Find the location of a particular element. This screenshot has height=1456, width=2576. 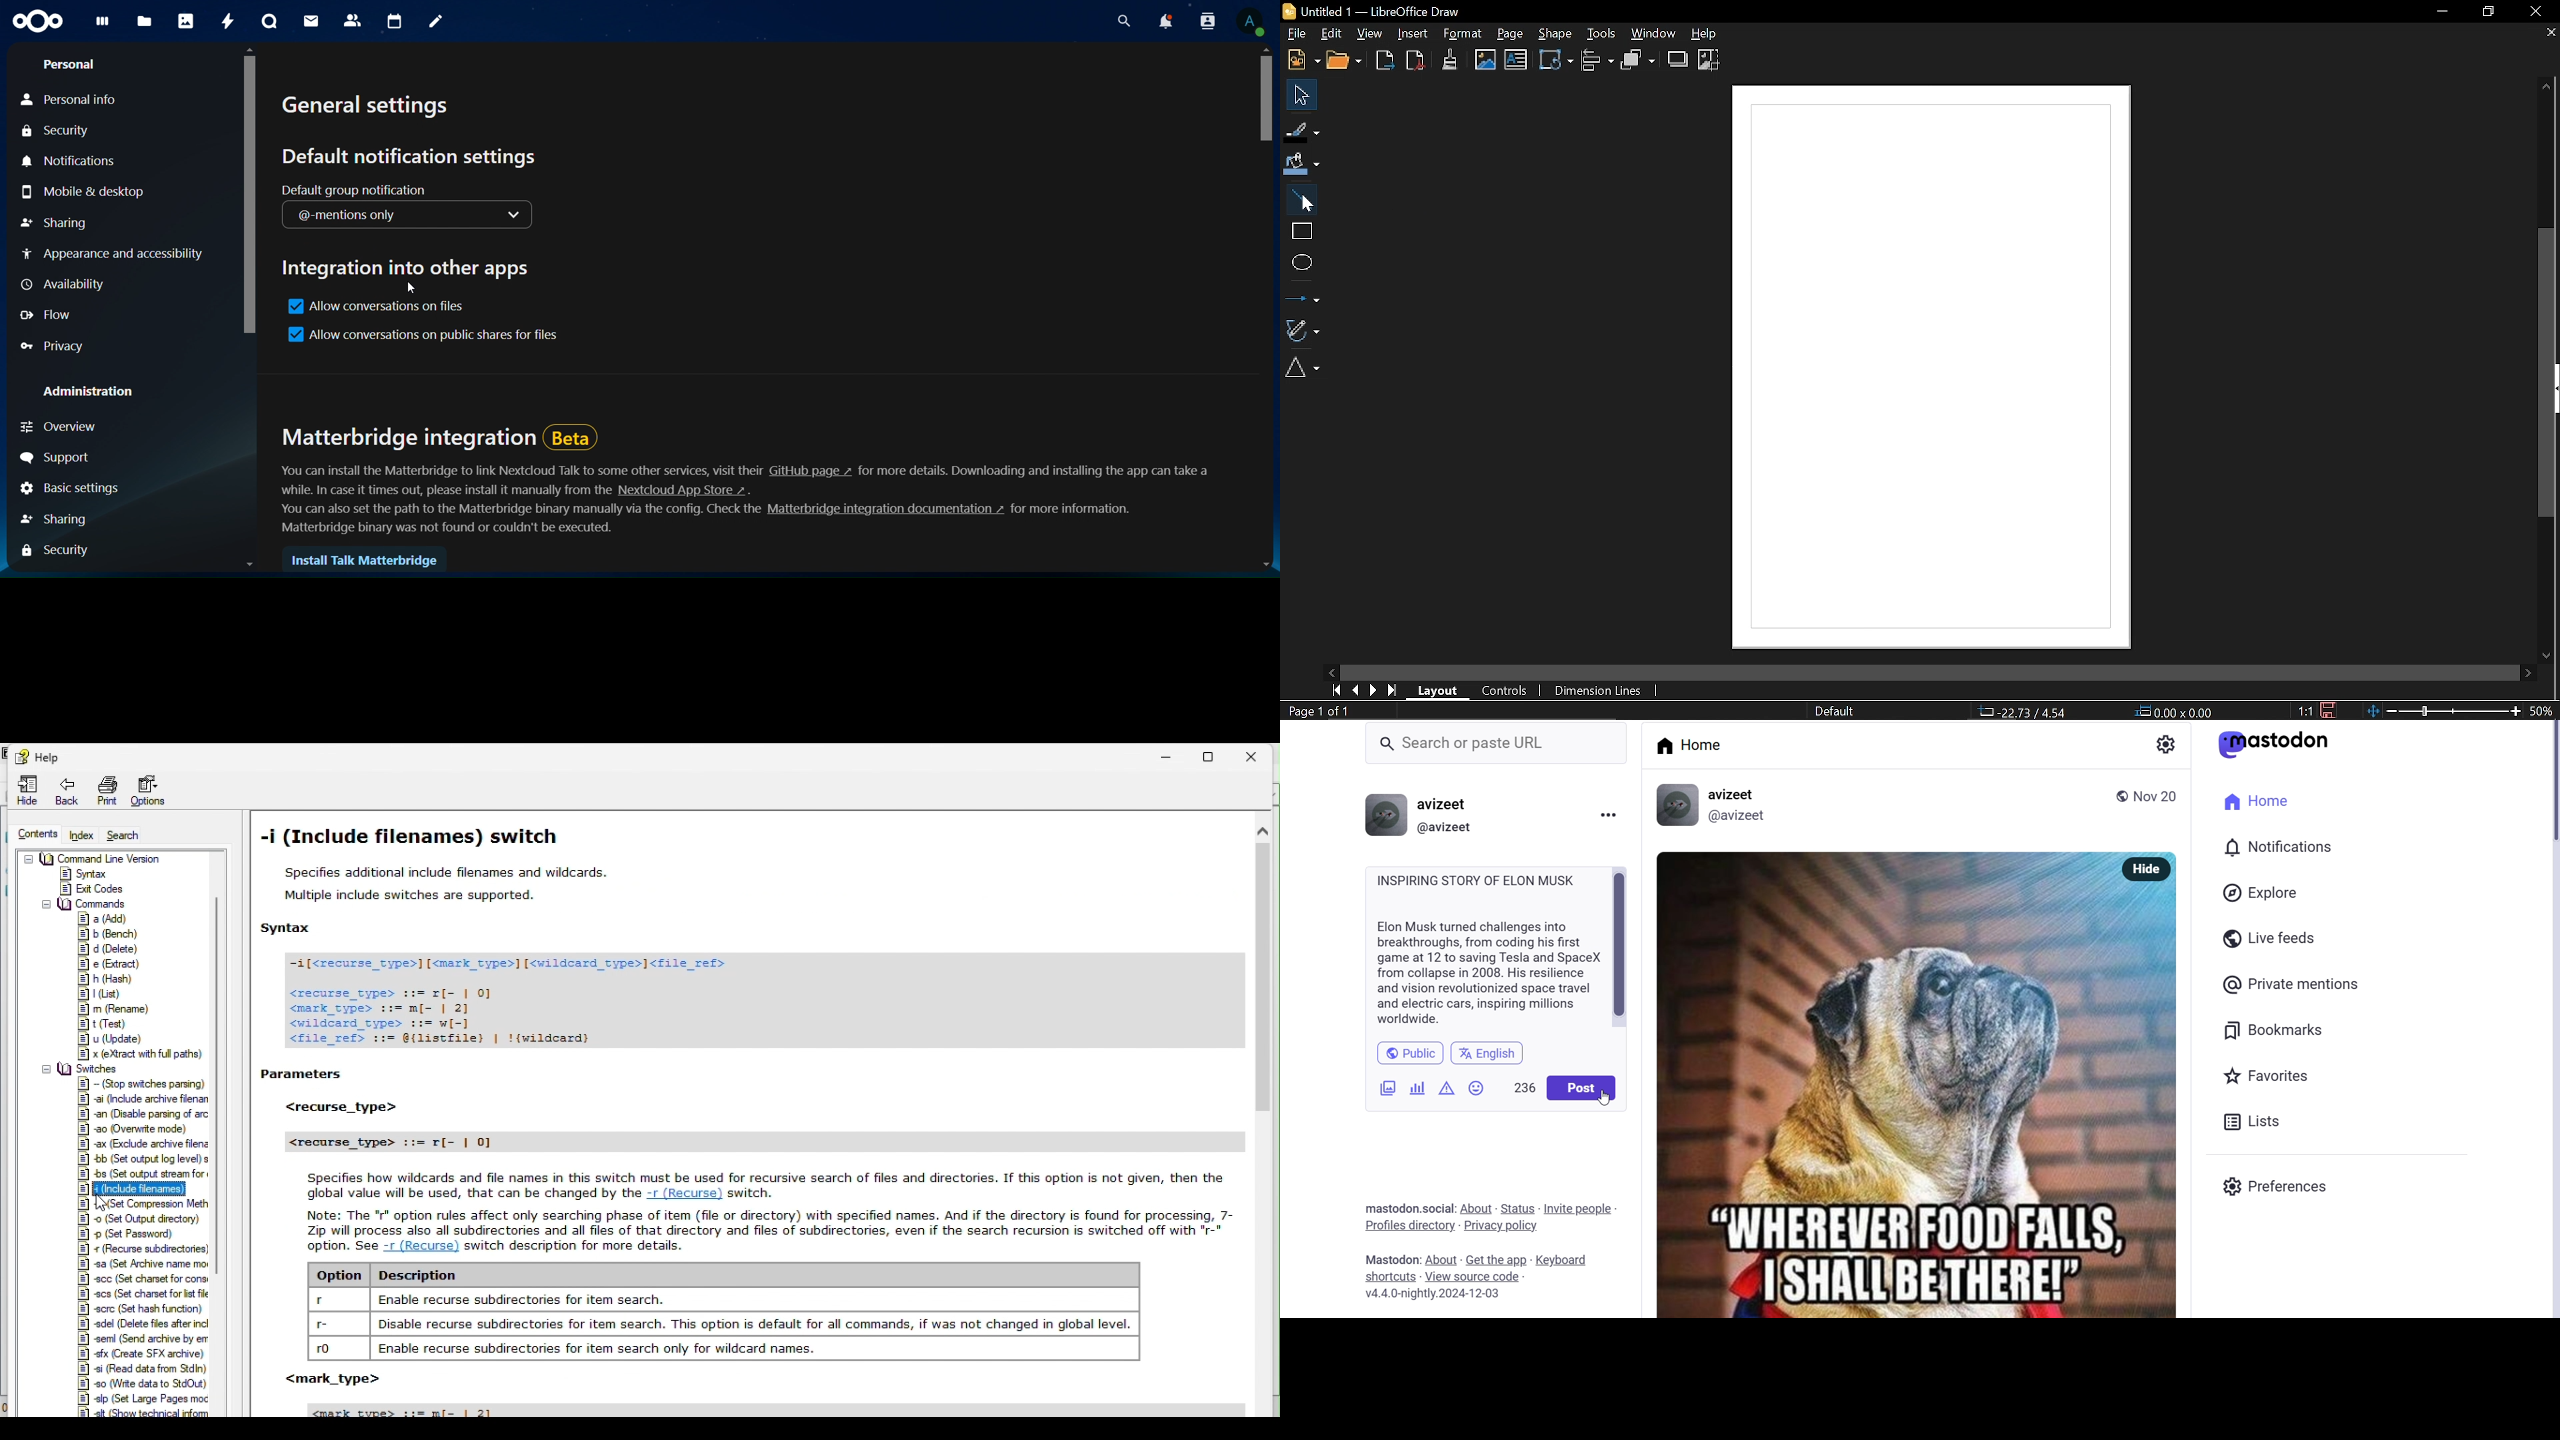

Scrollbar is located at coordinates (1261, 1121).